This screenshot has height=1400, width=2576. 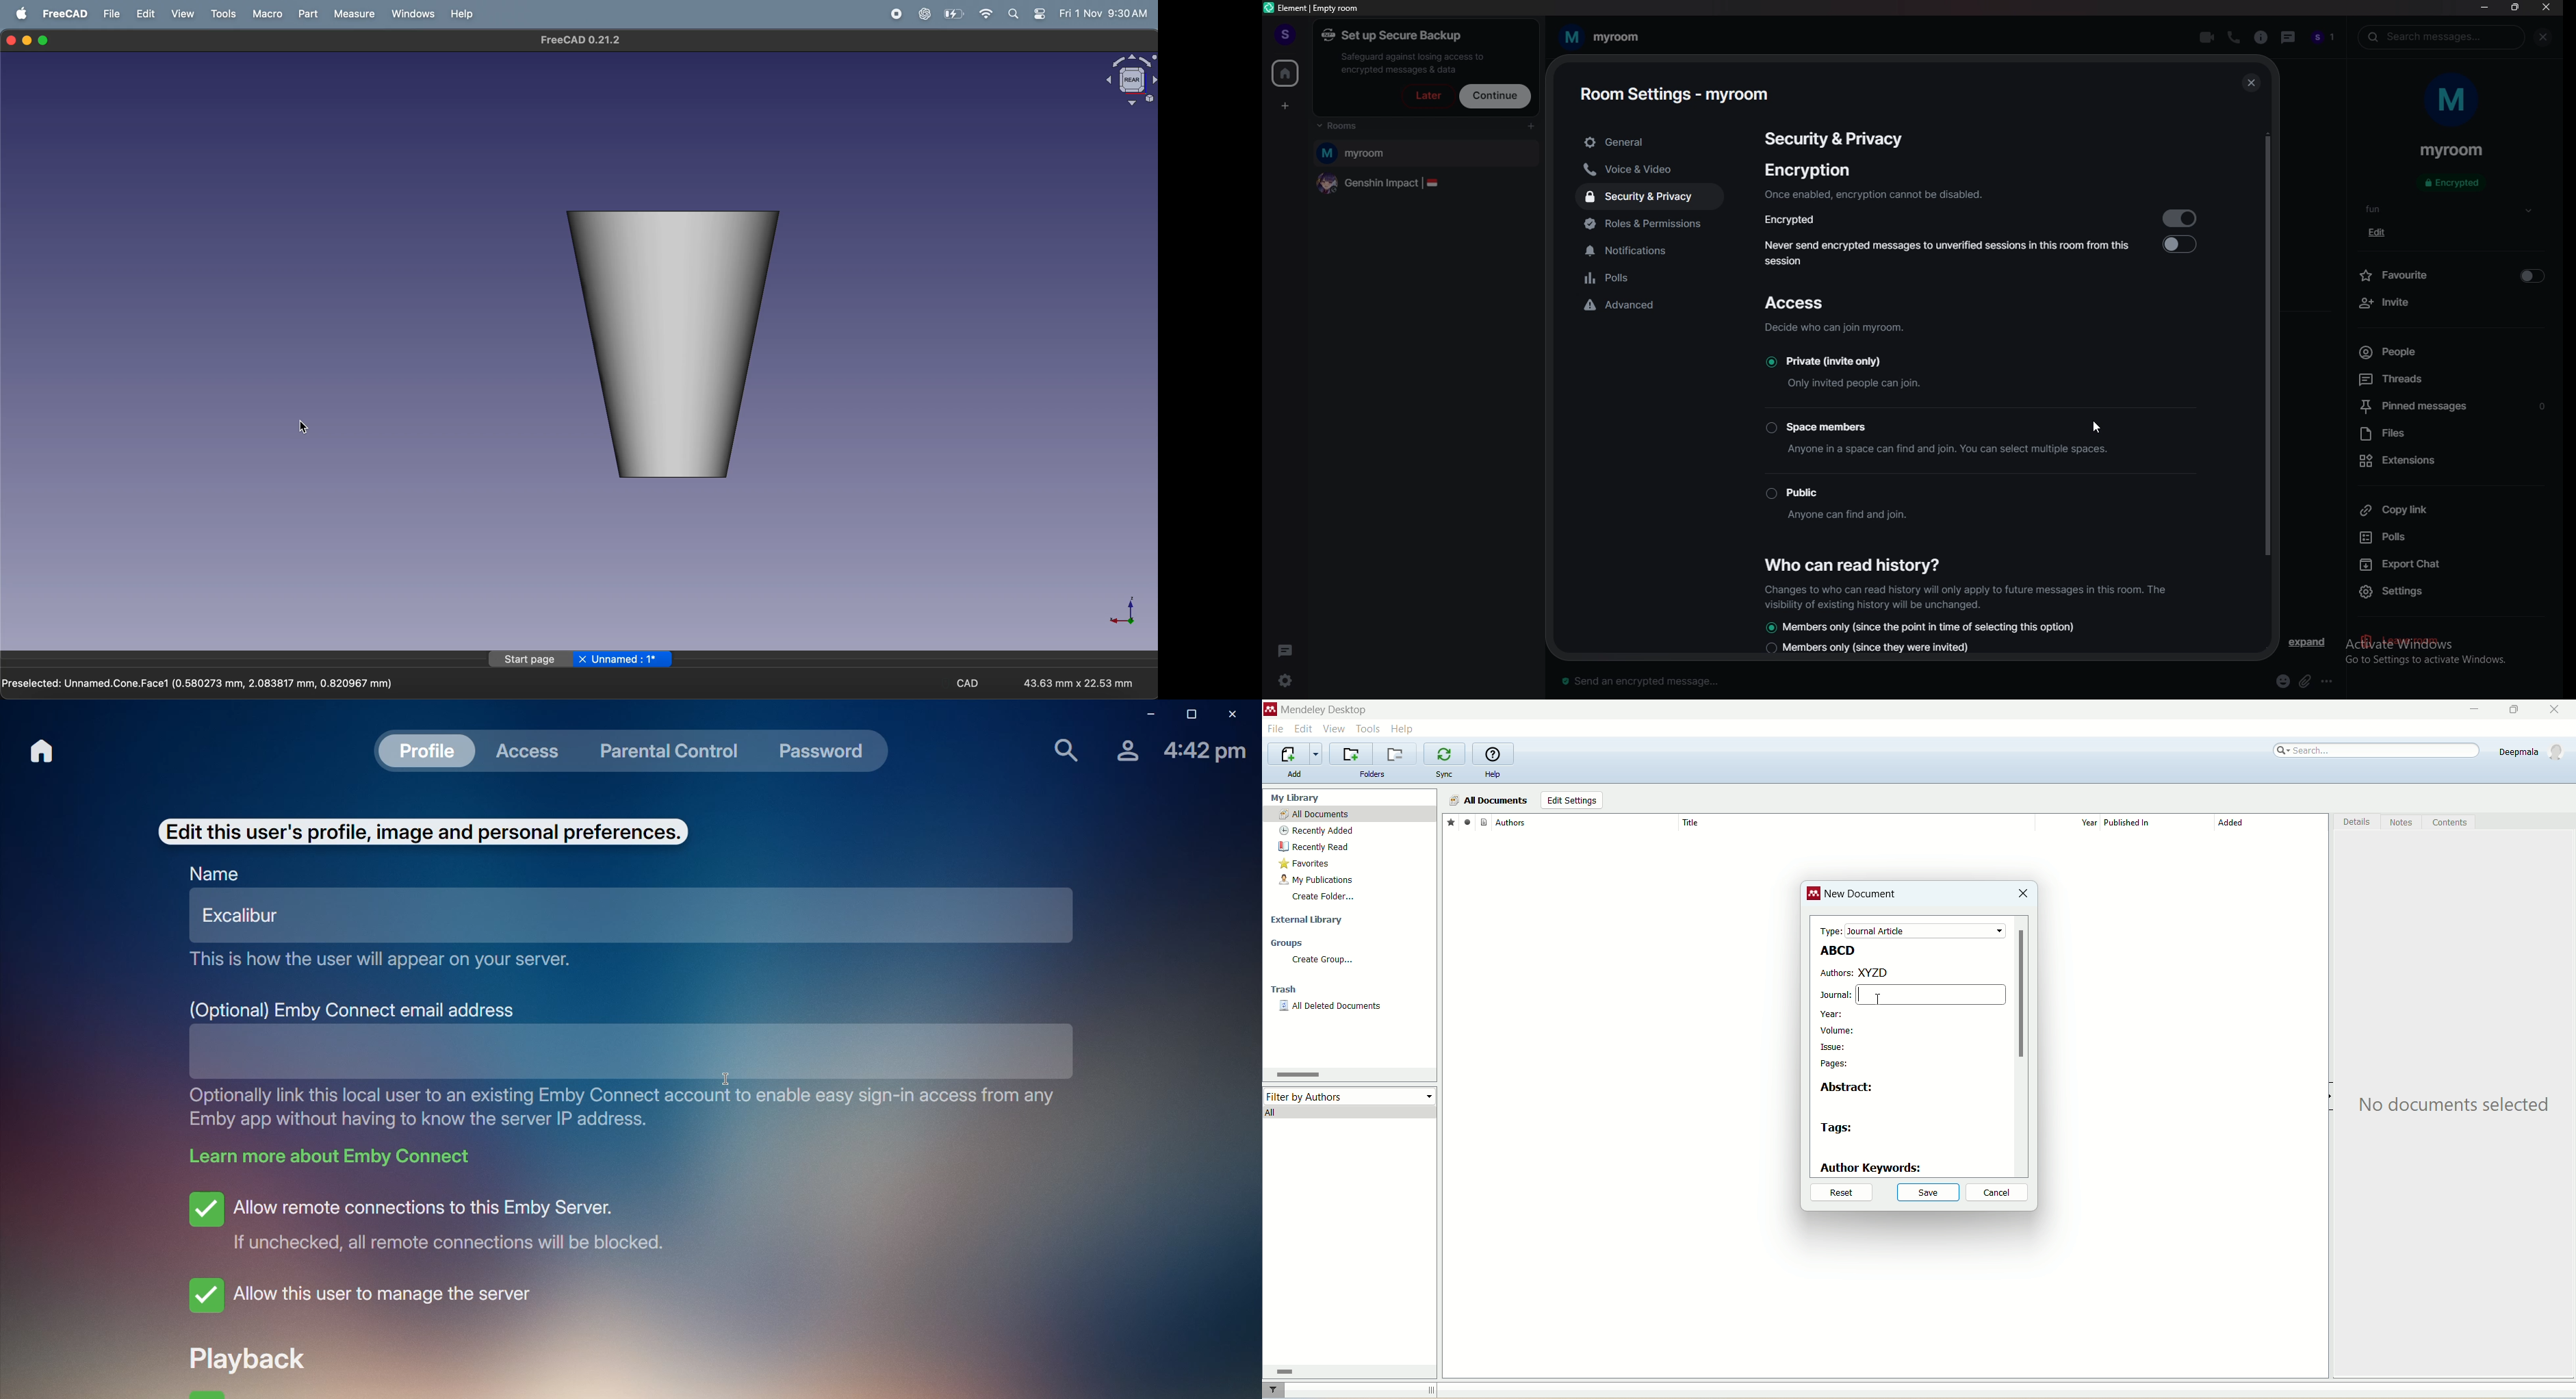 What do you see at coordinates (1586, 823) in the screenshot?
I see `author` at bounding box center [1586, 823].